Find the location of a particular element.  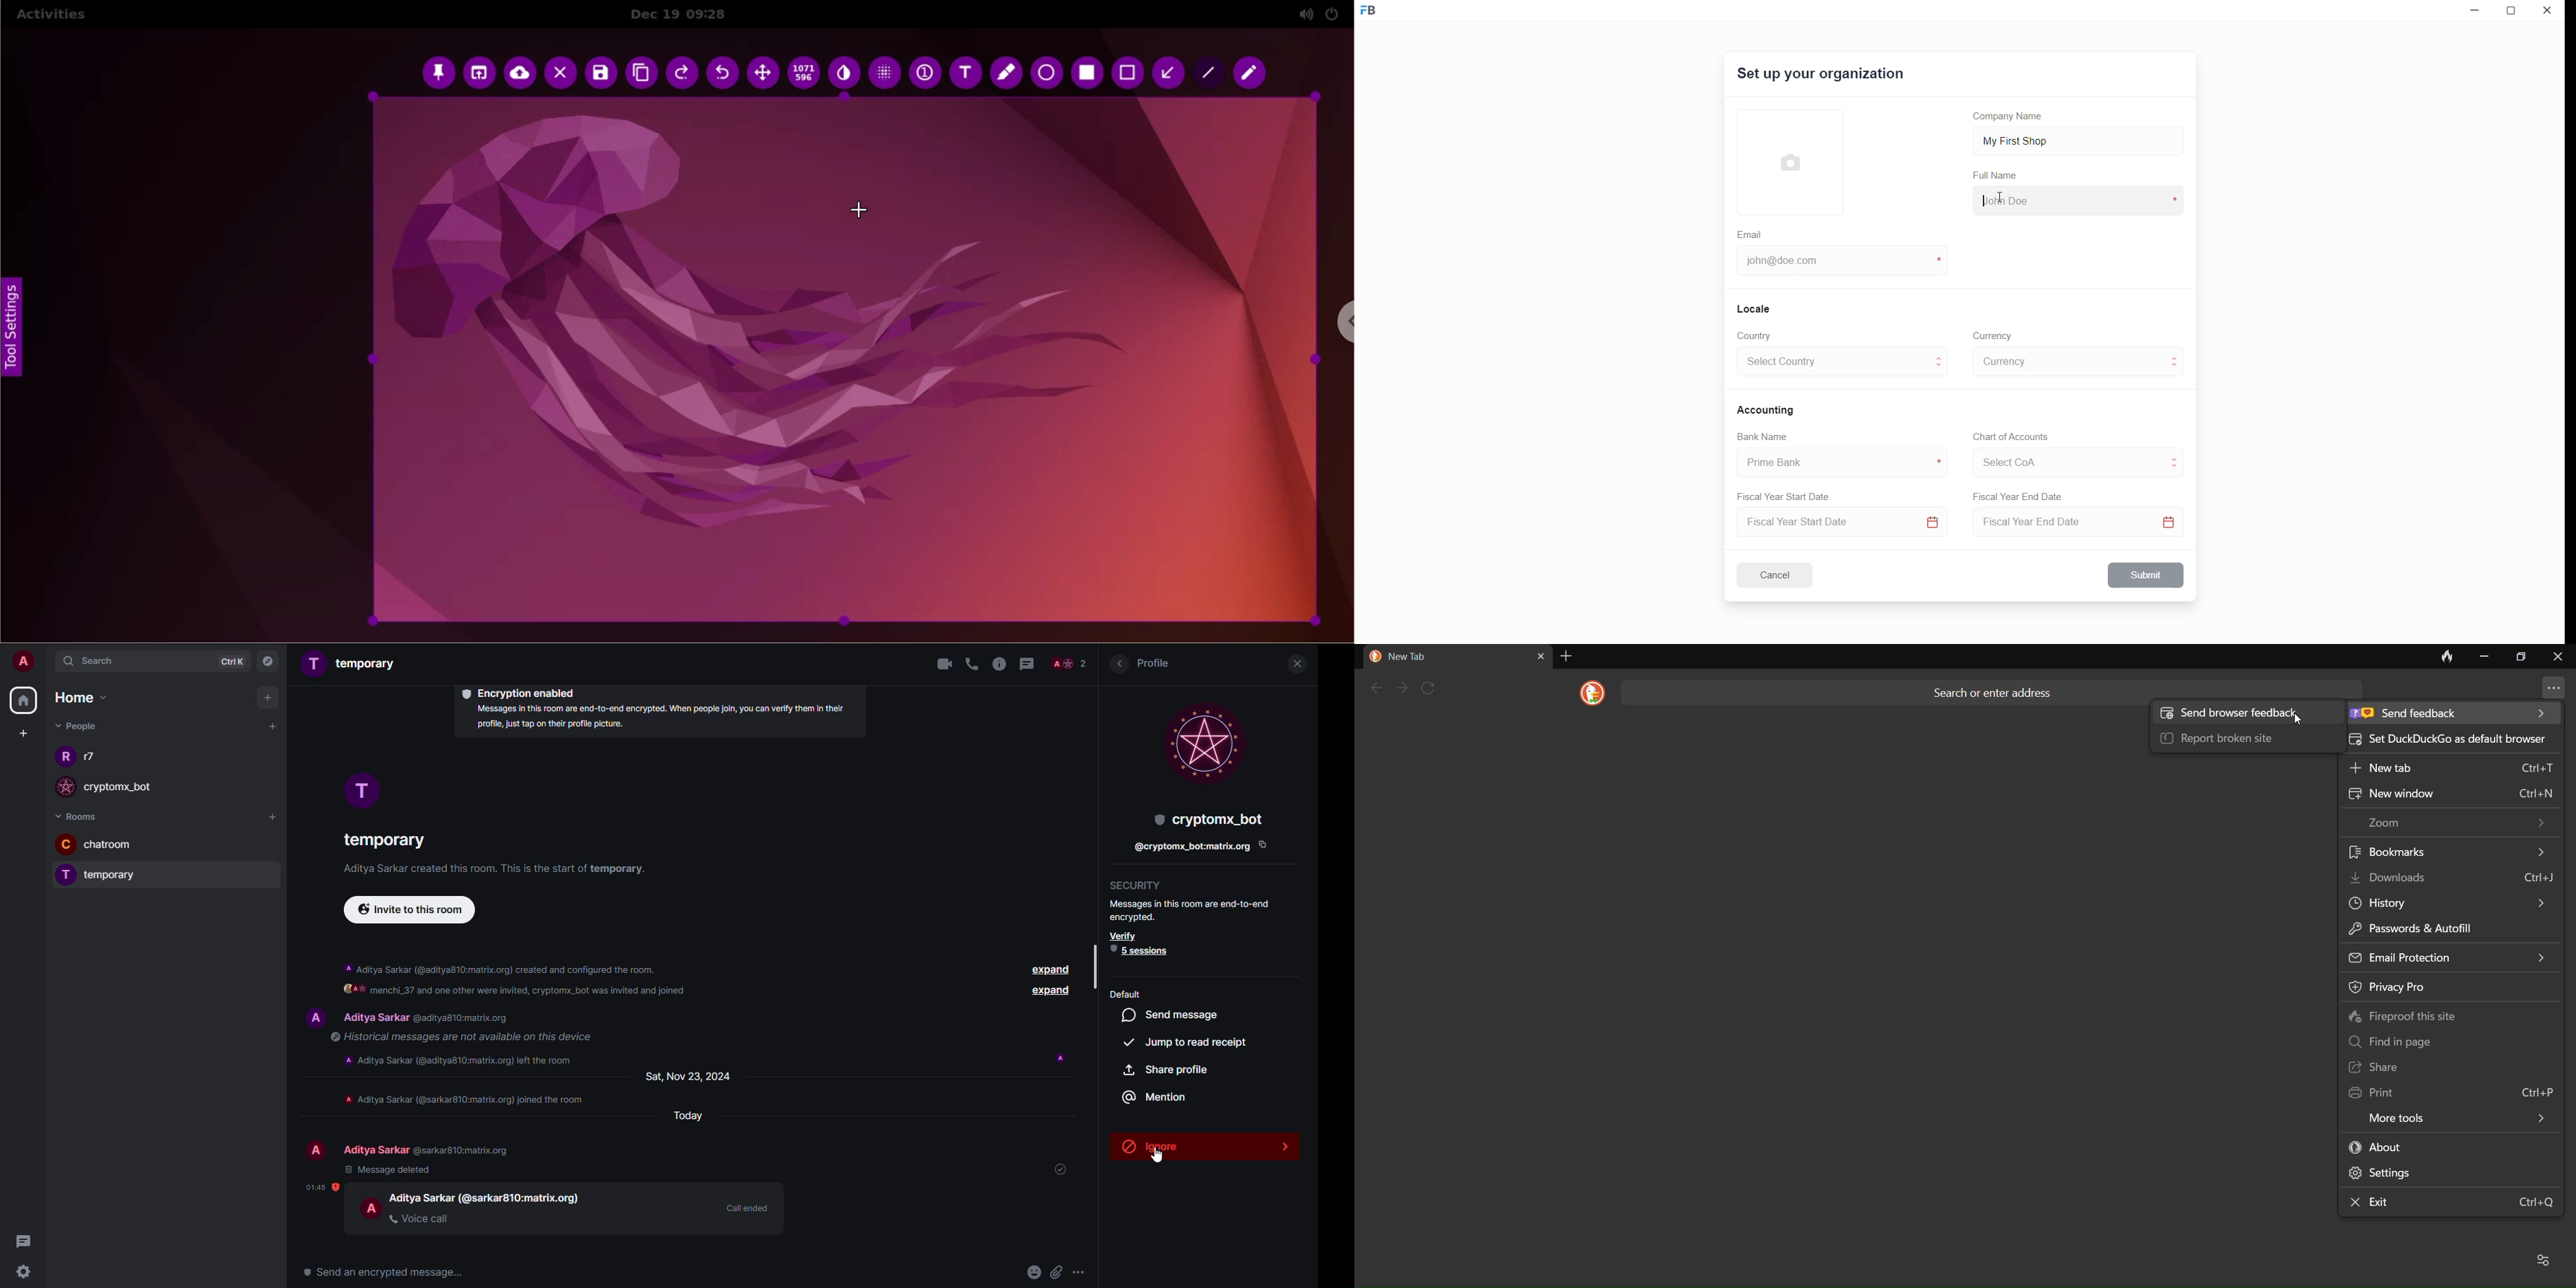

move to below CoA is located at coordinates (2176, 468).